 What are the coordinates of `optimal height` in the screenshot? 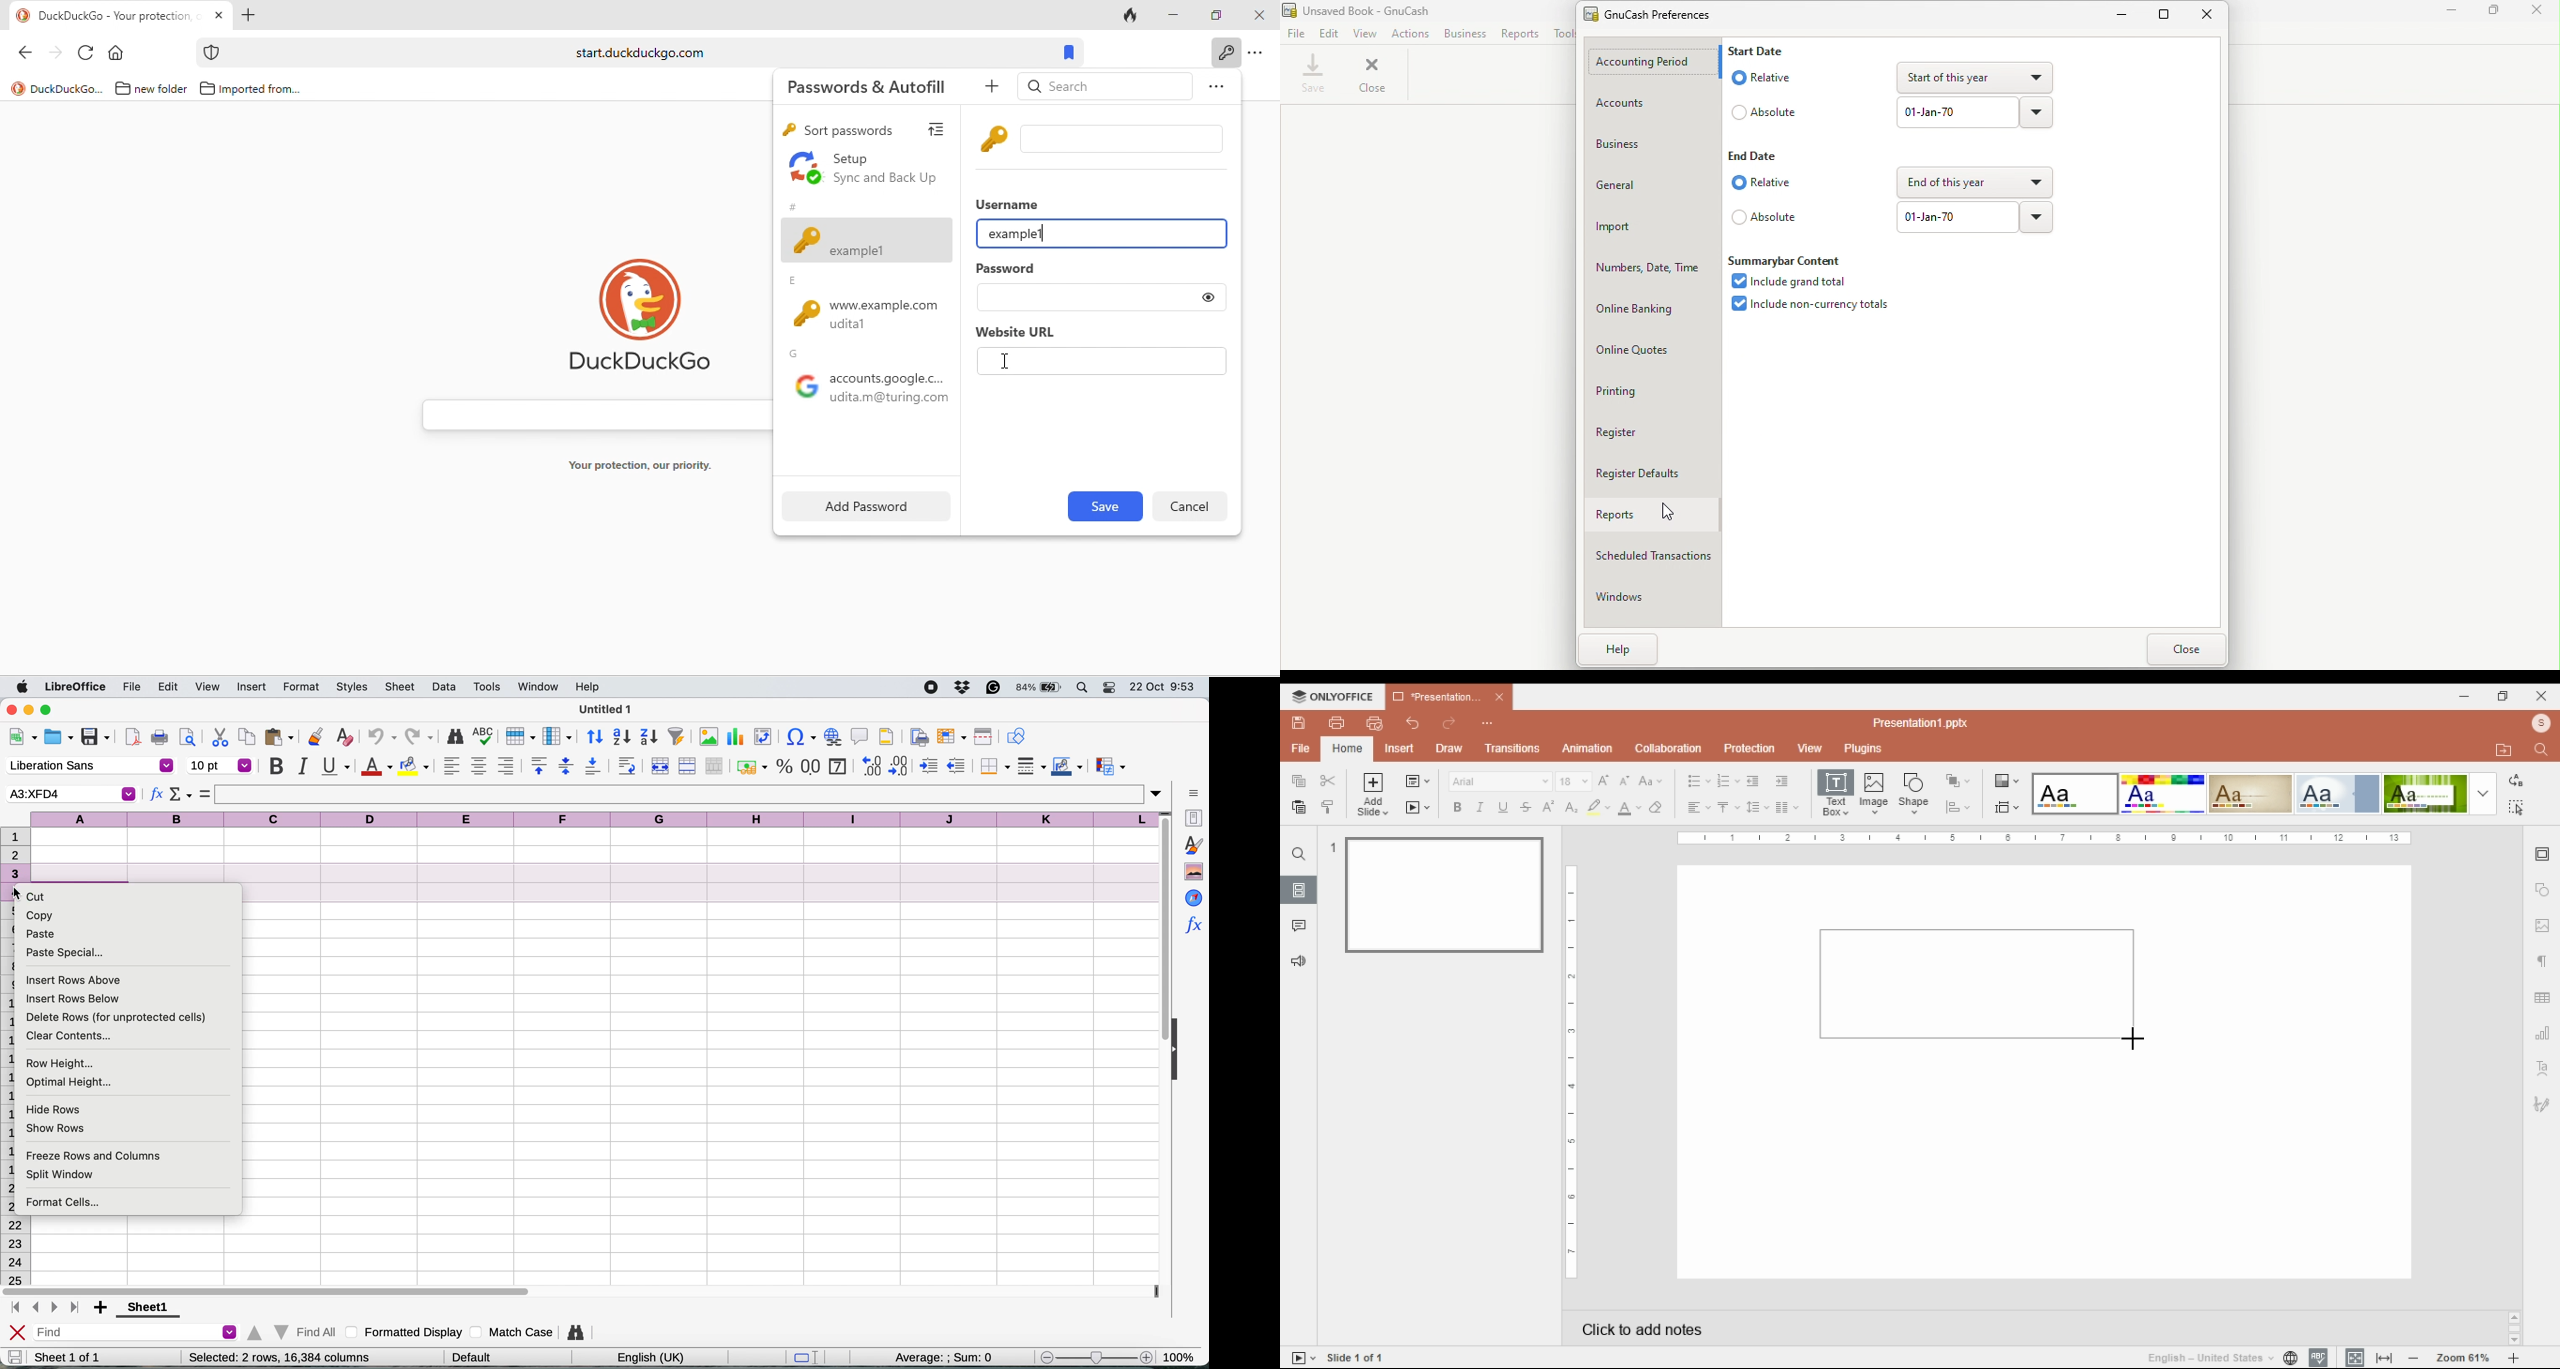 It's located at (71, 1083).